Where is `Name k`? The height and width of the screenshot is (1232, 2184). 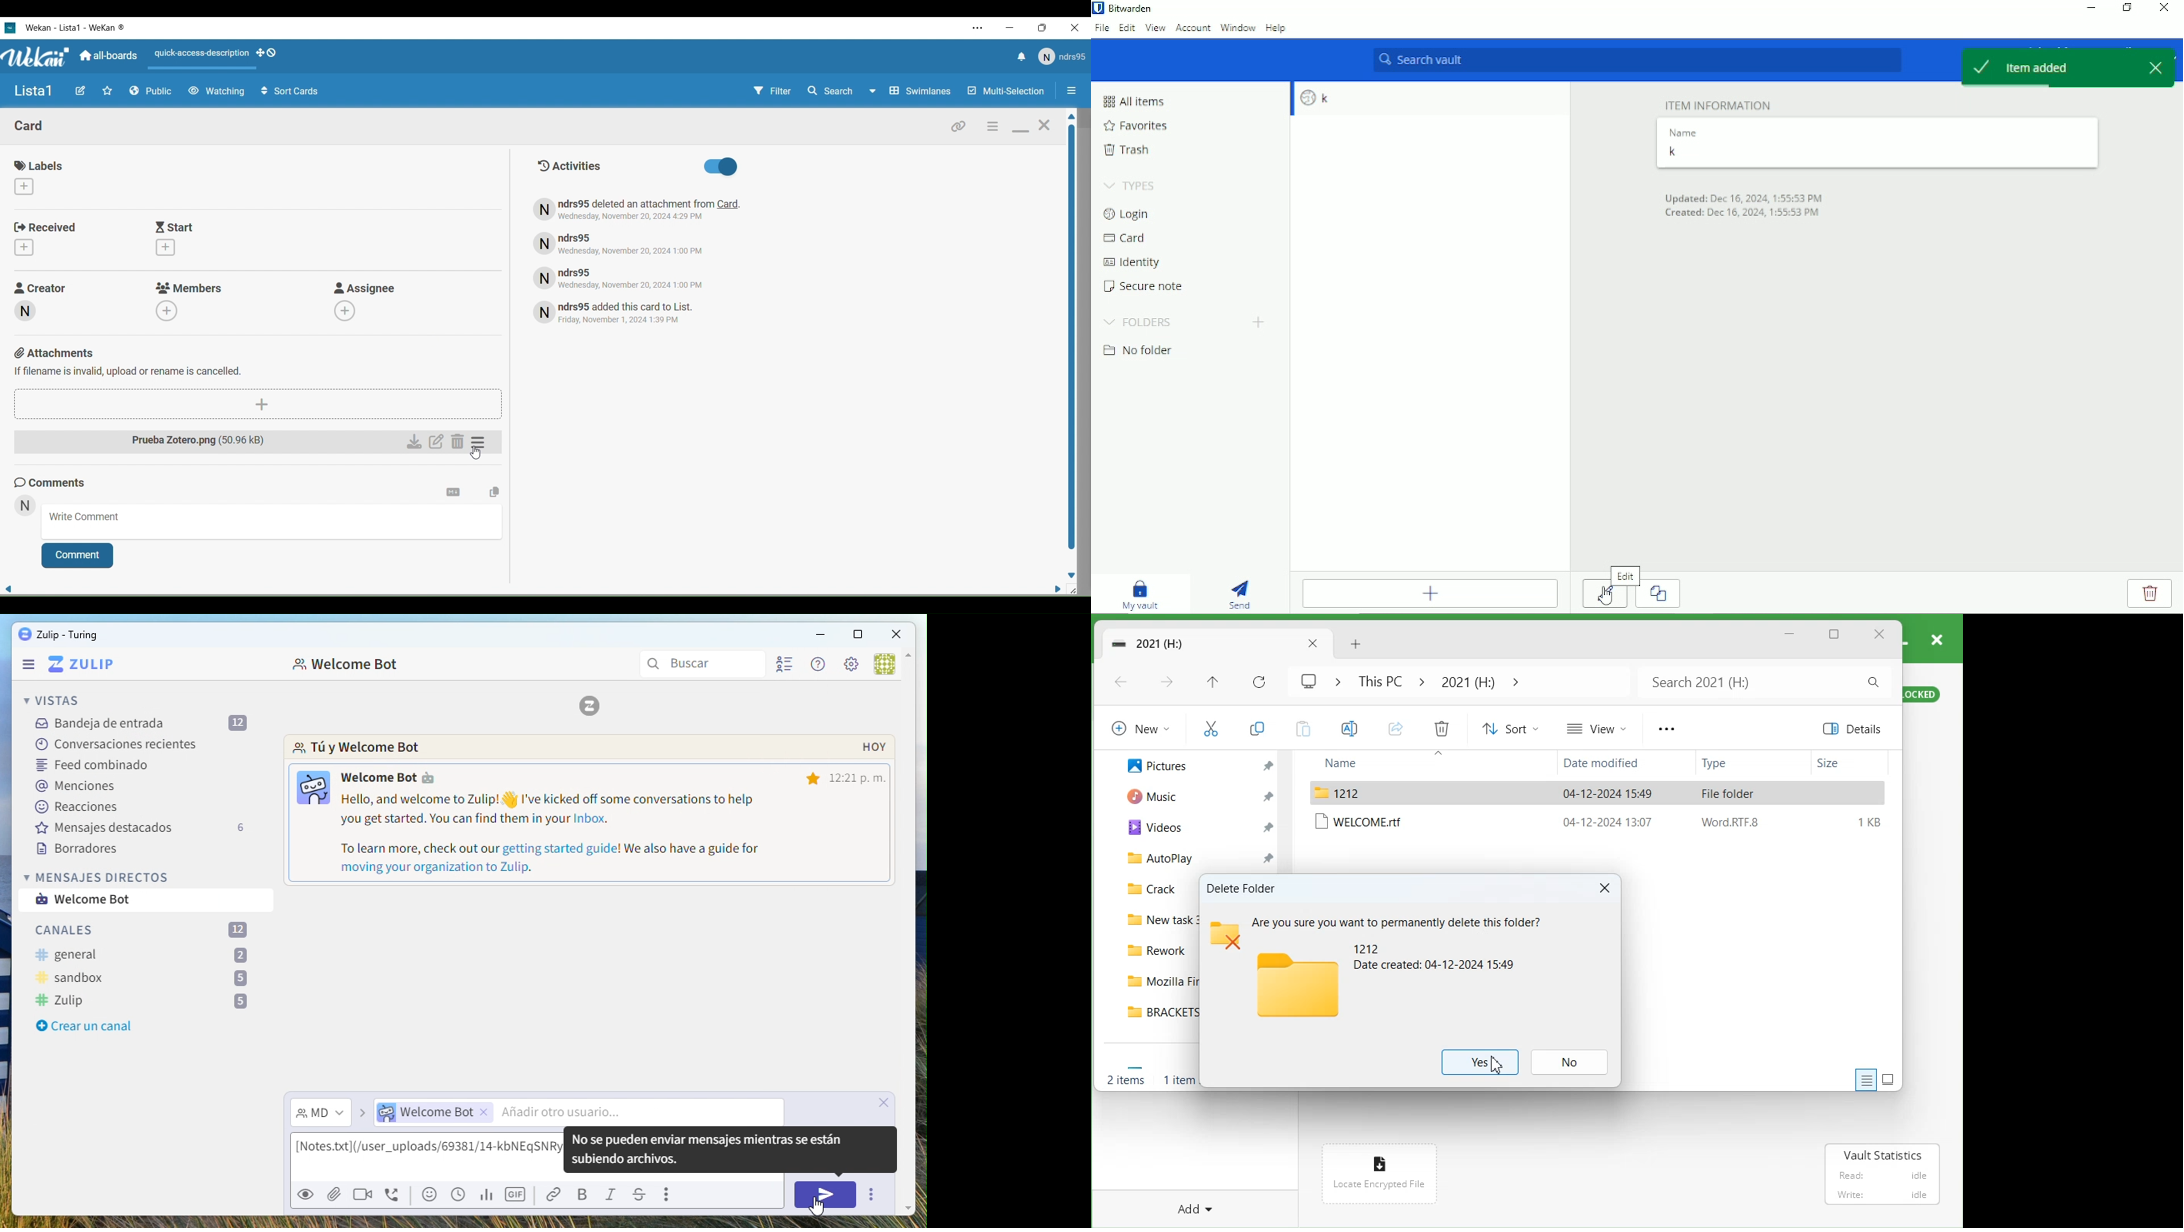 Name k is located at coordinates (1877, 143).